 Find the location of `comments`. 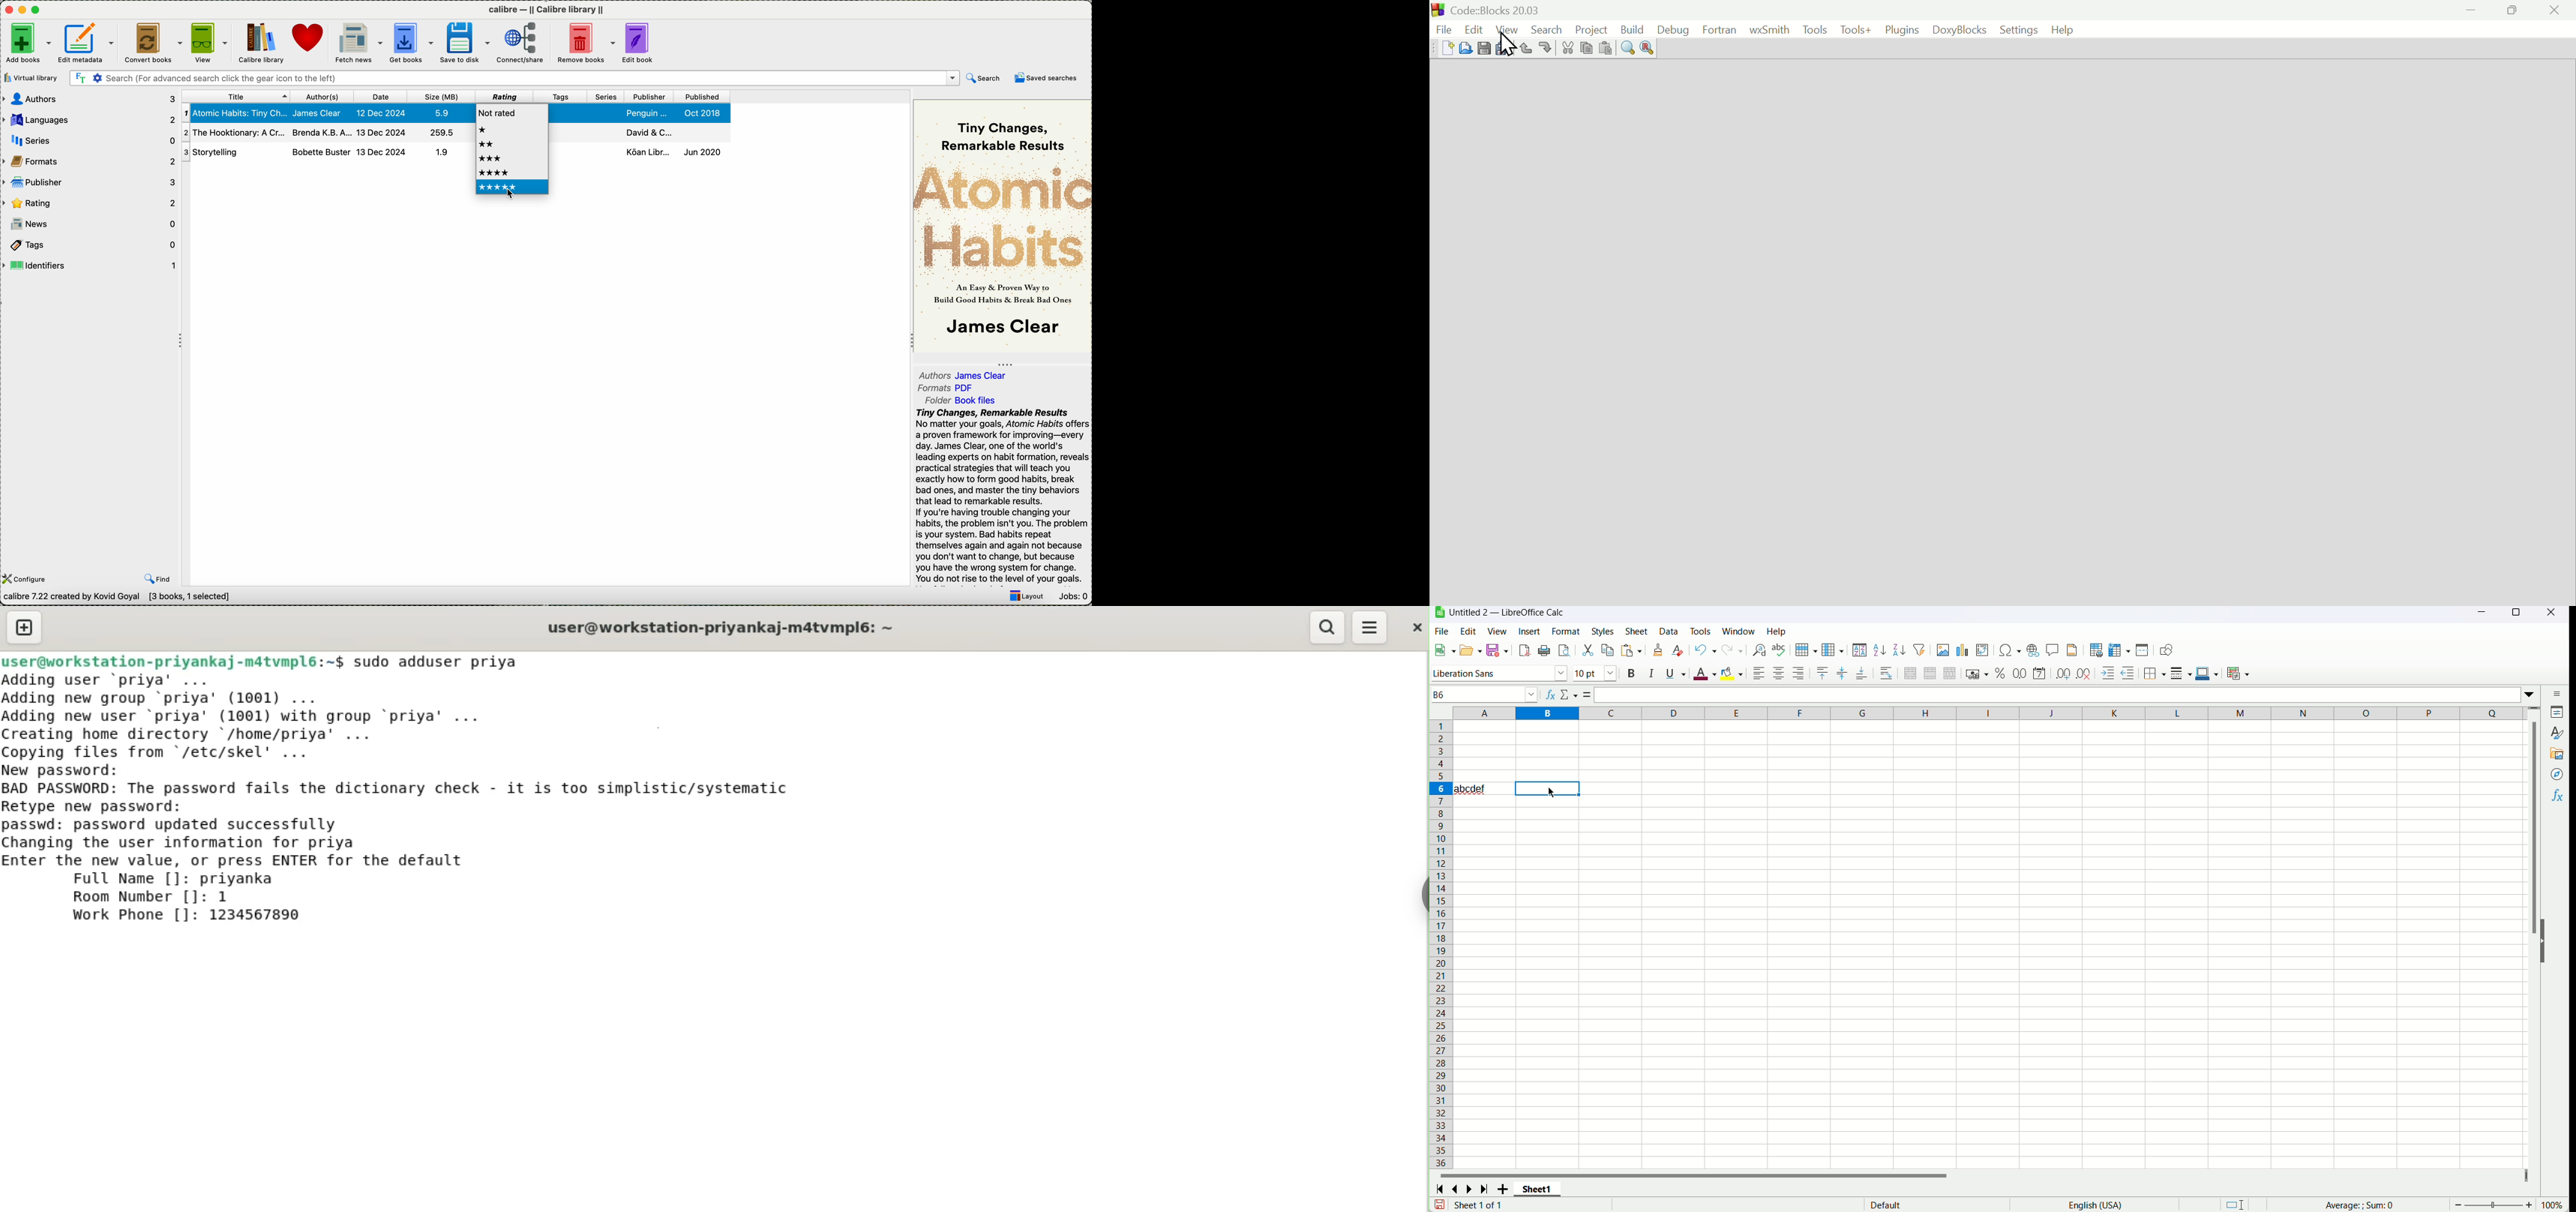

comments is located at coordinates (2053, 651).